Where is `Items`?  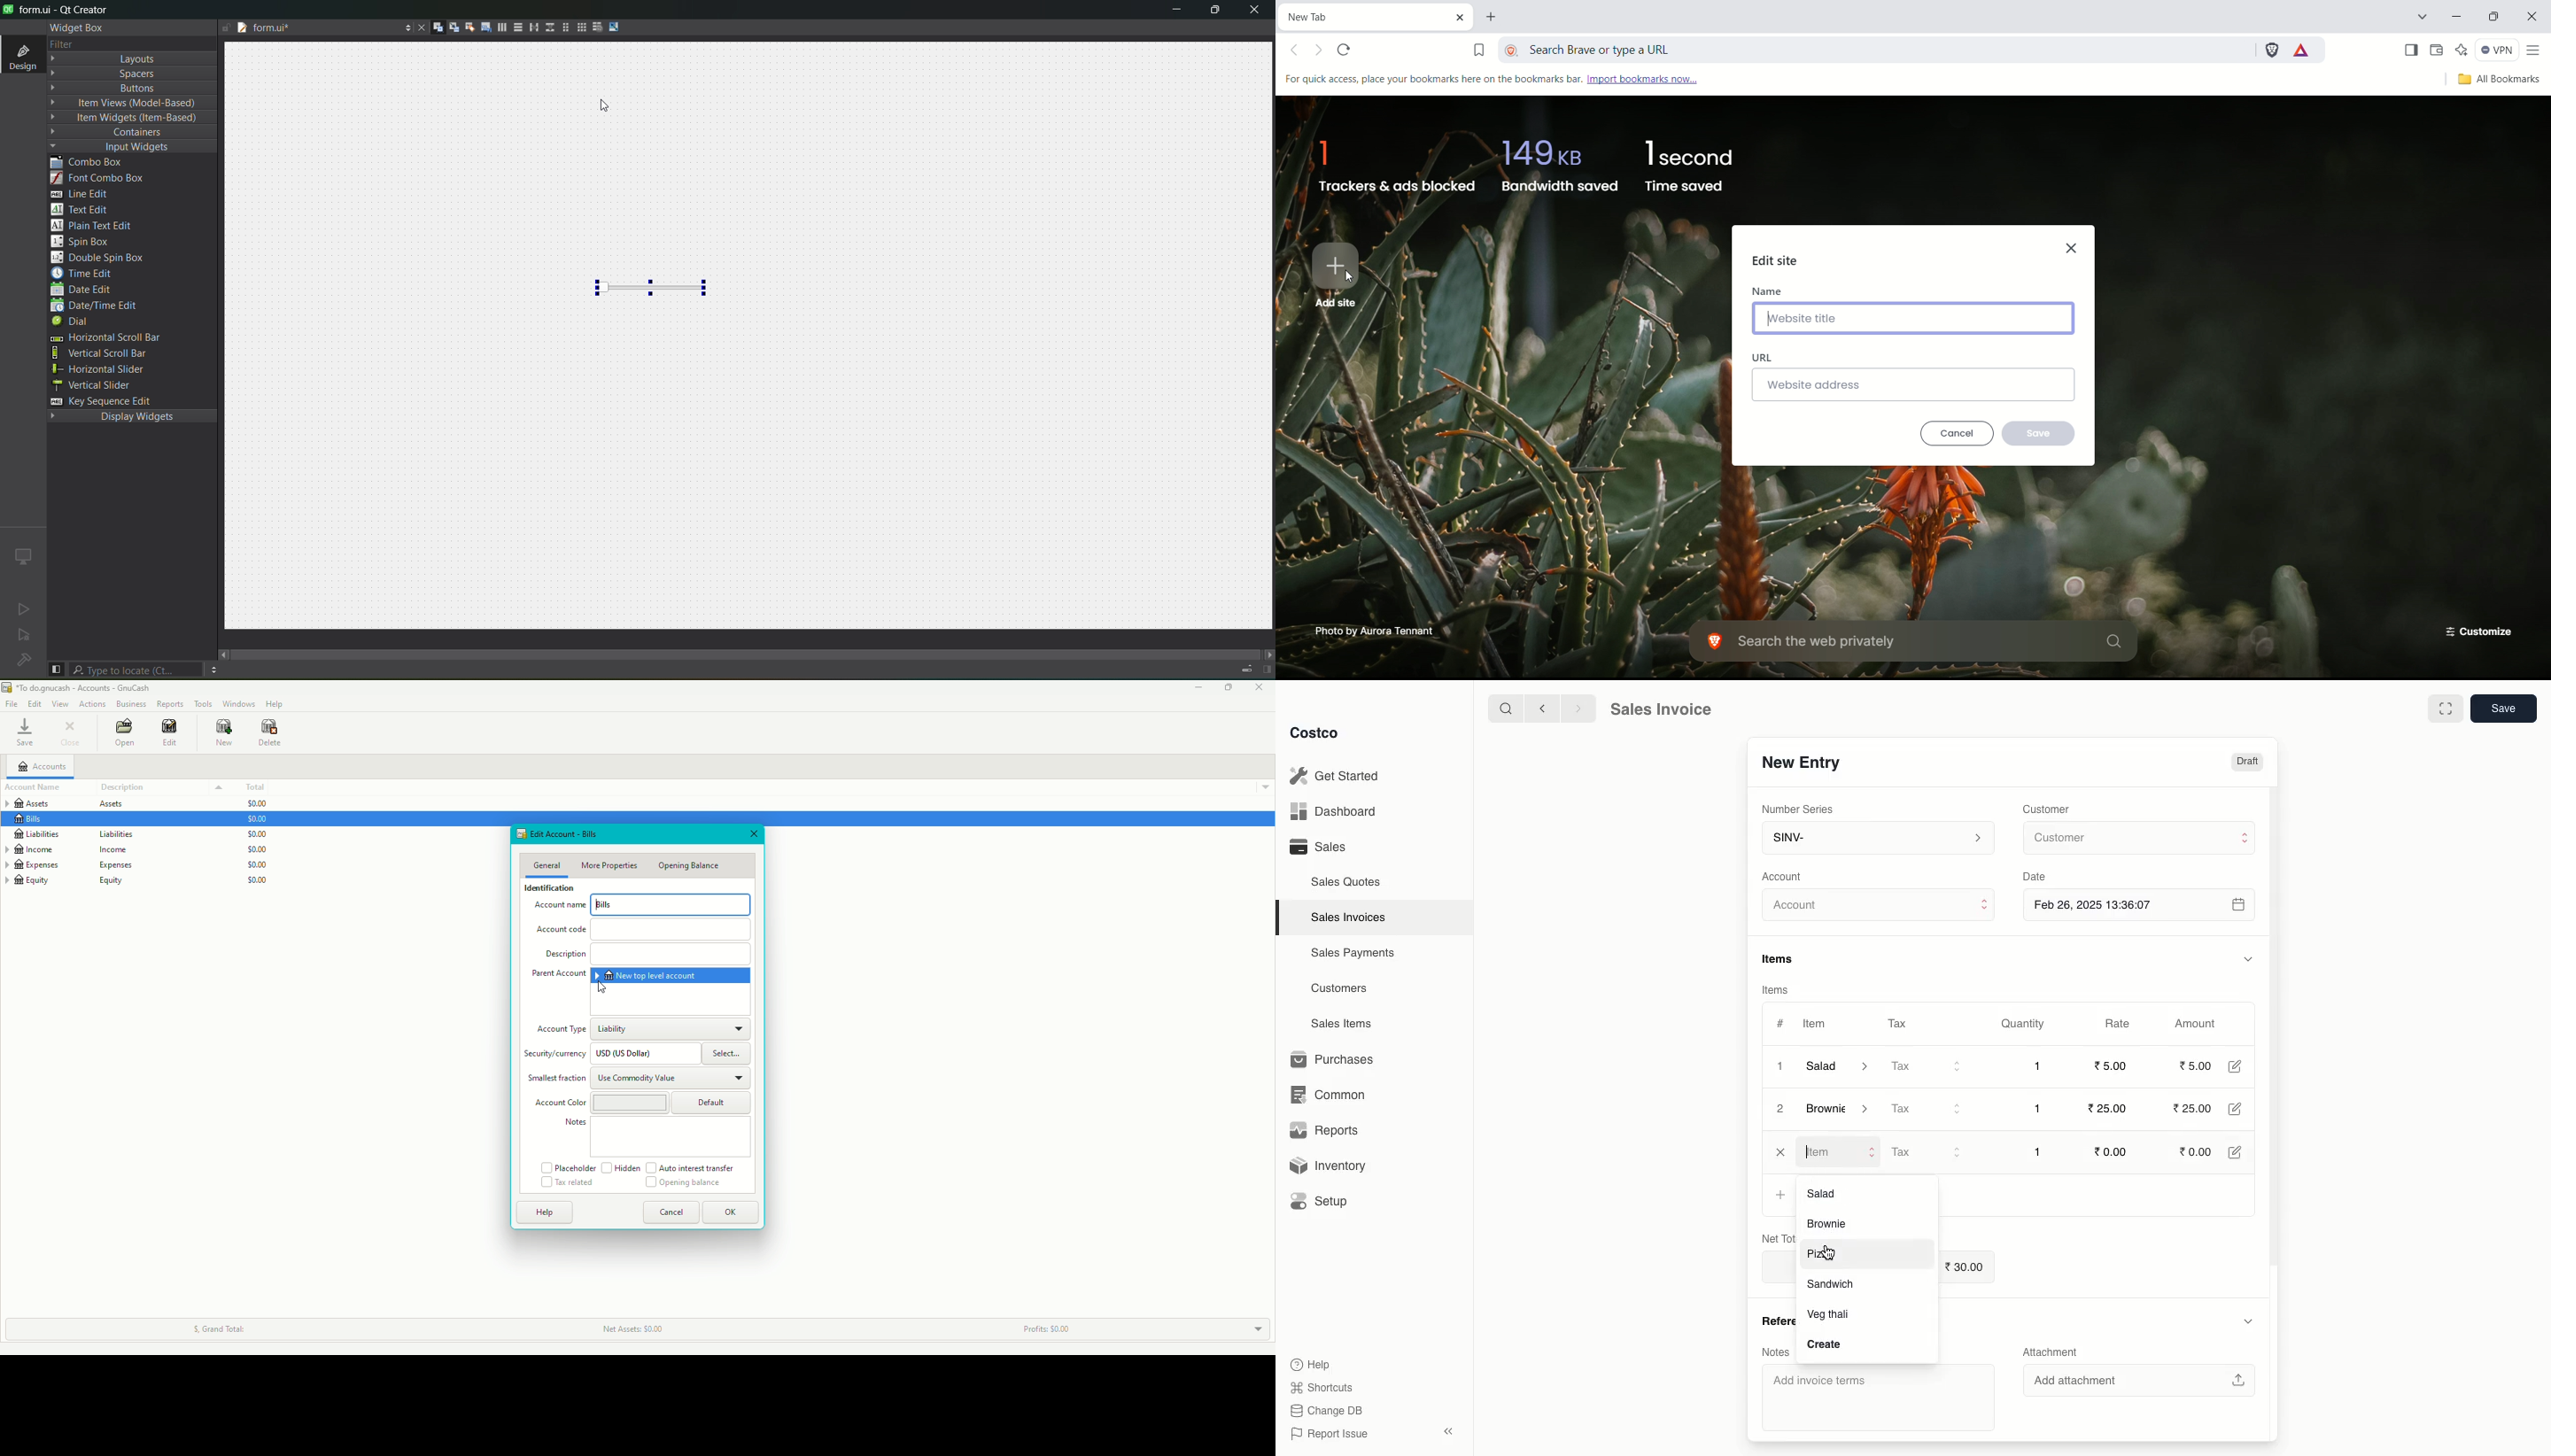 Items is located at coordinates (1784, 958).